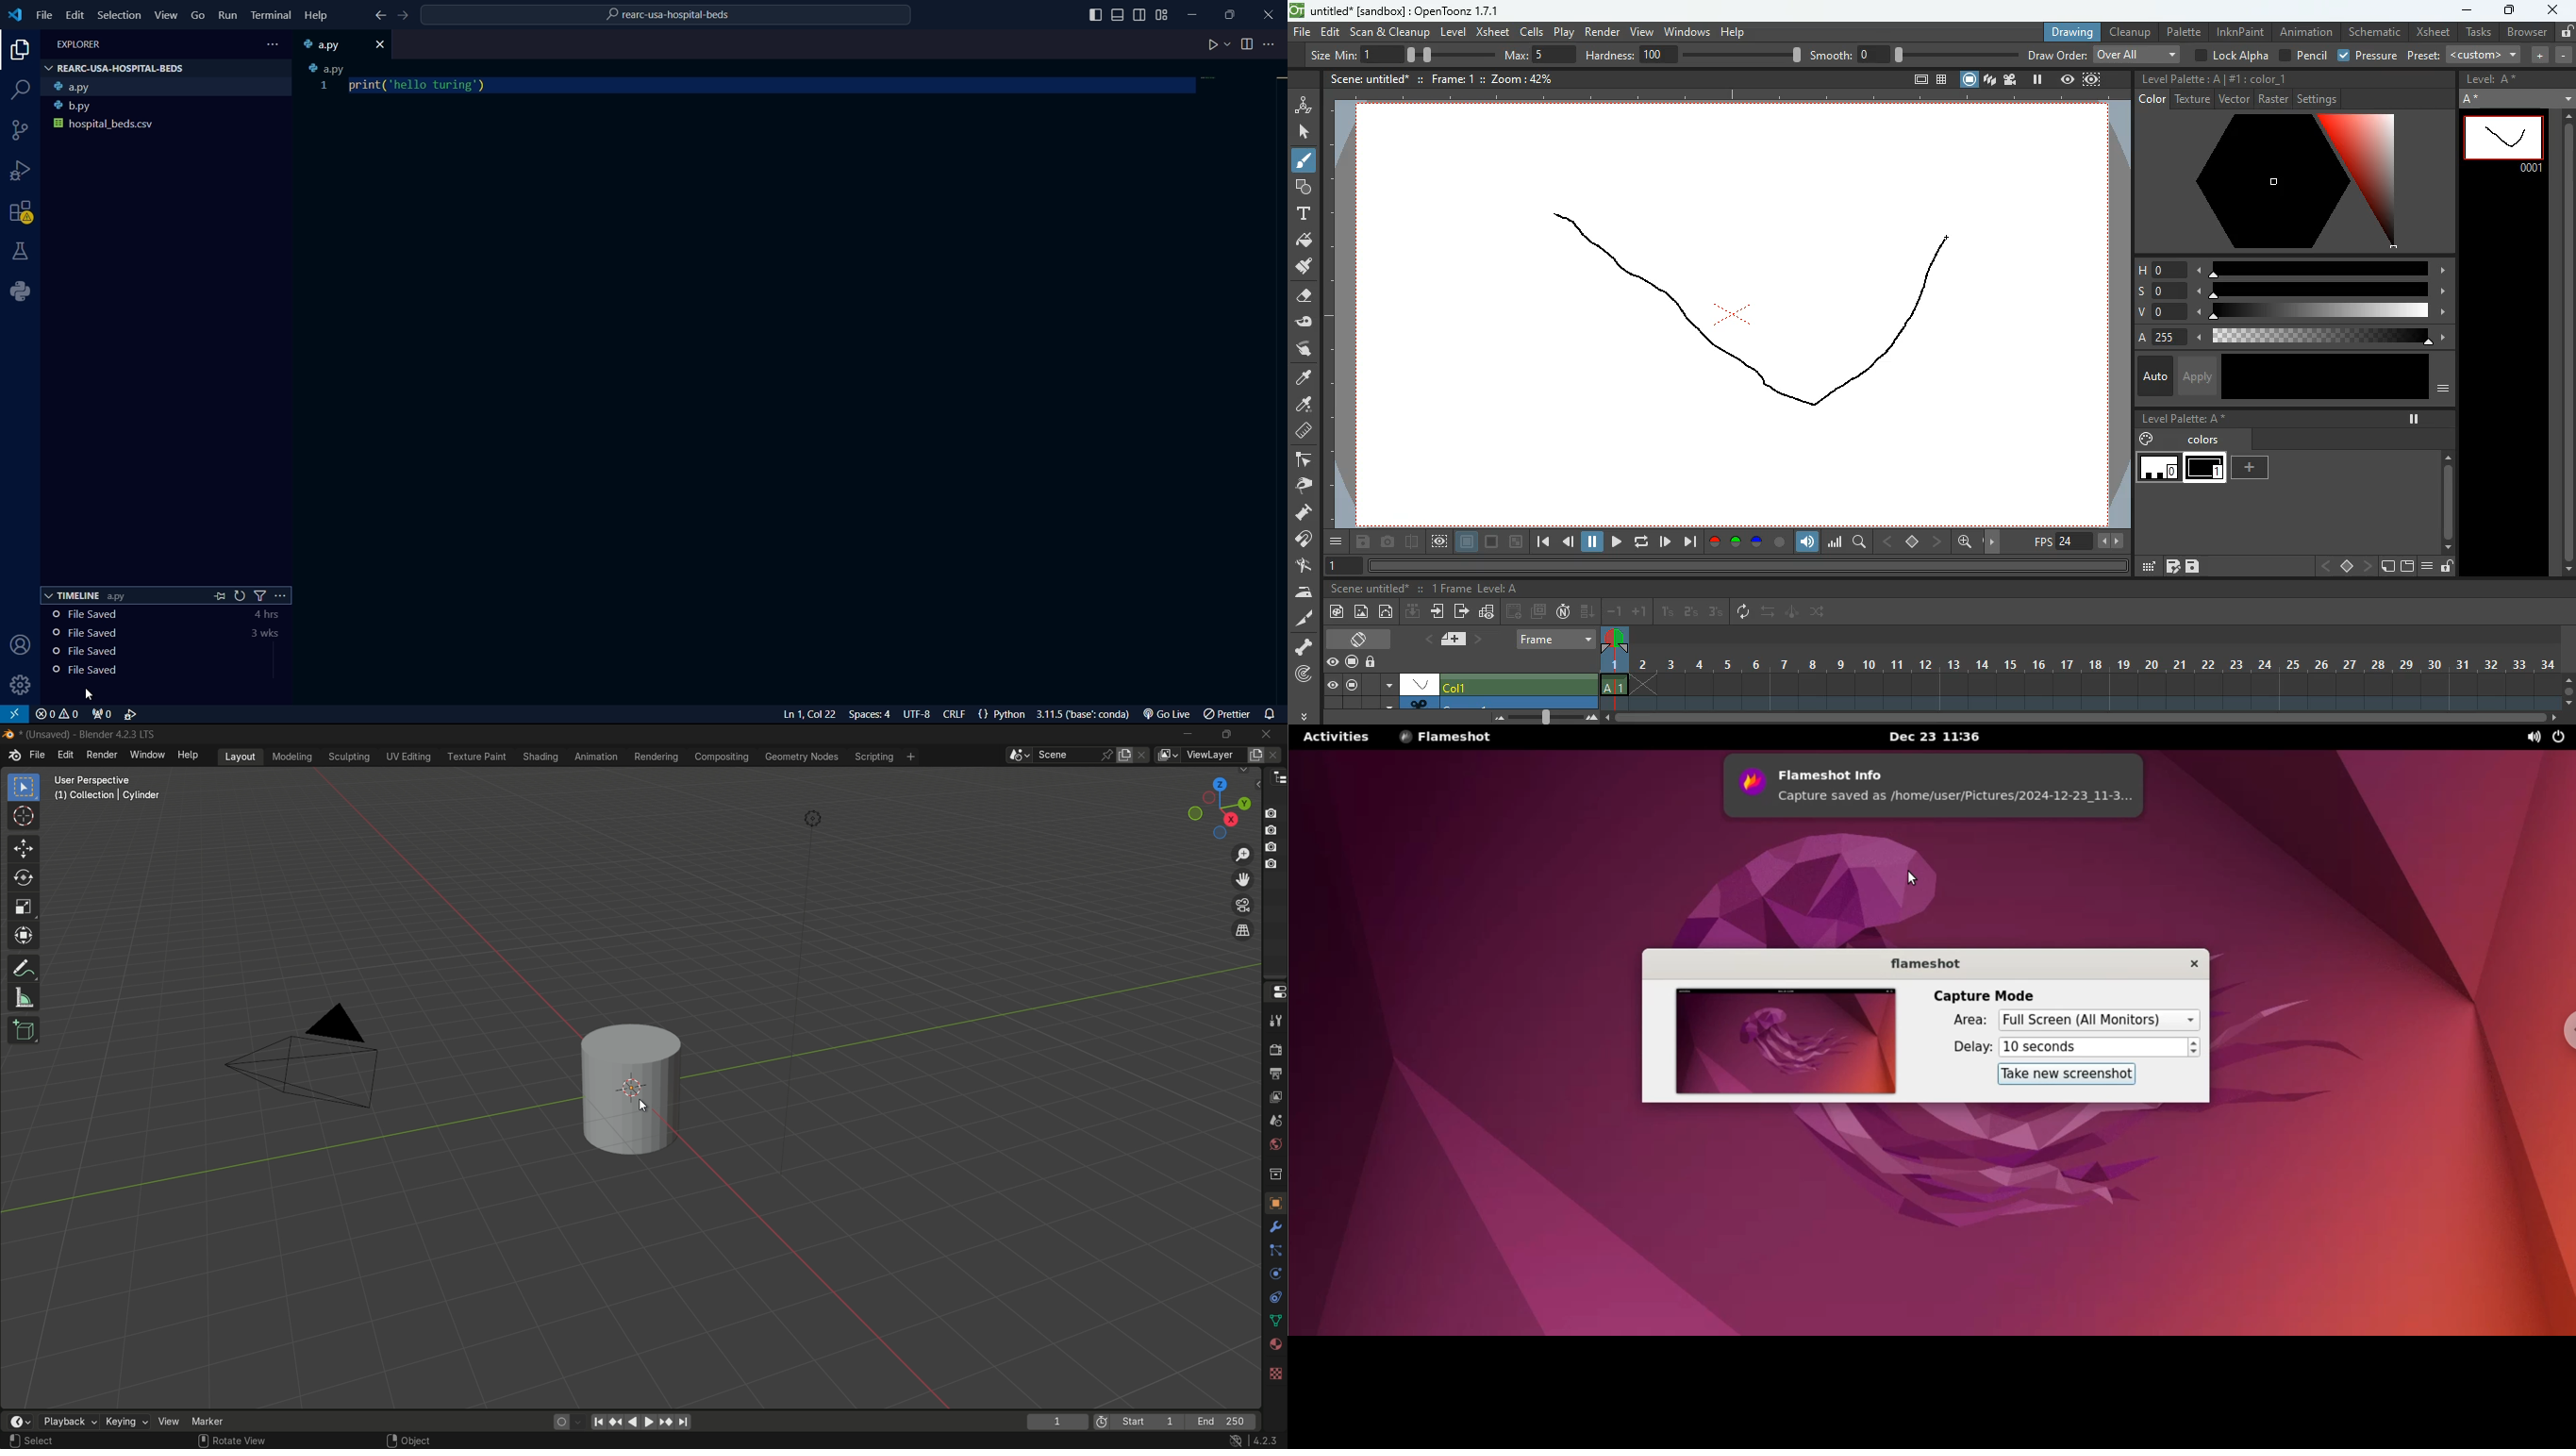 This screenshot has height=1456, width=2576. Describe the element at coordinates (44, 15) in the screenshot. I see `file menu` at that location.